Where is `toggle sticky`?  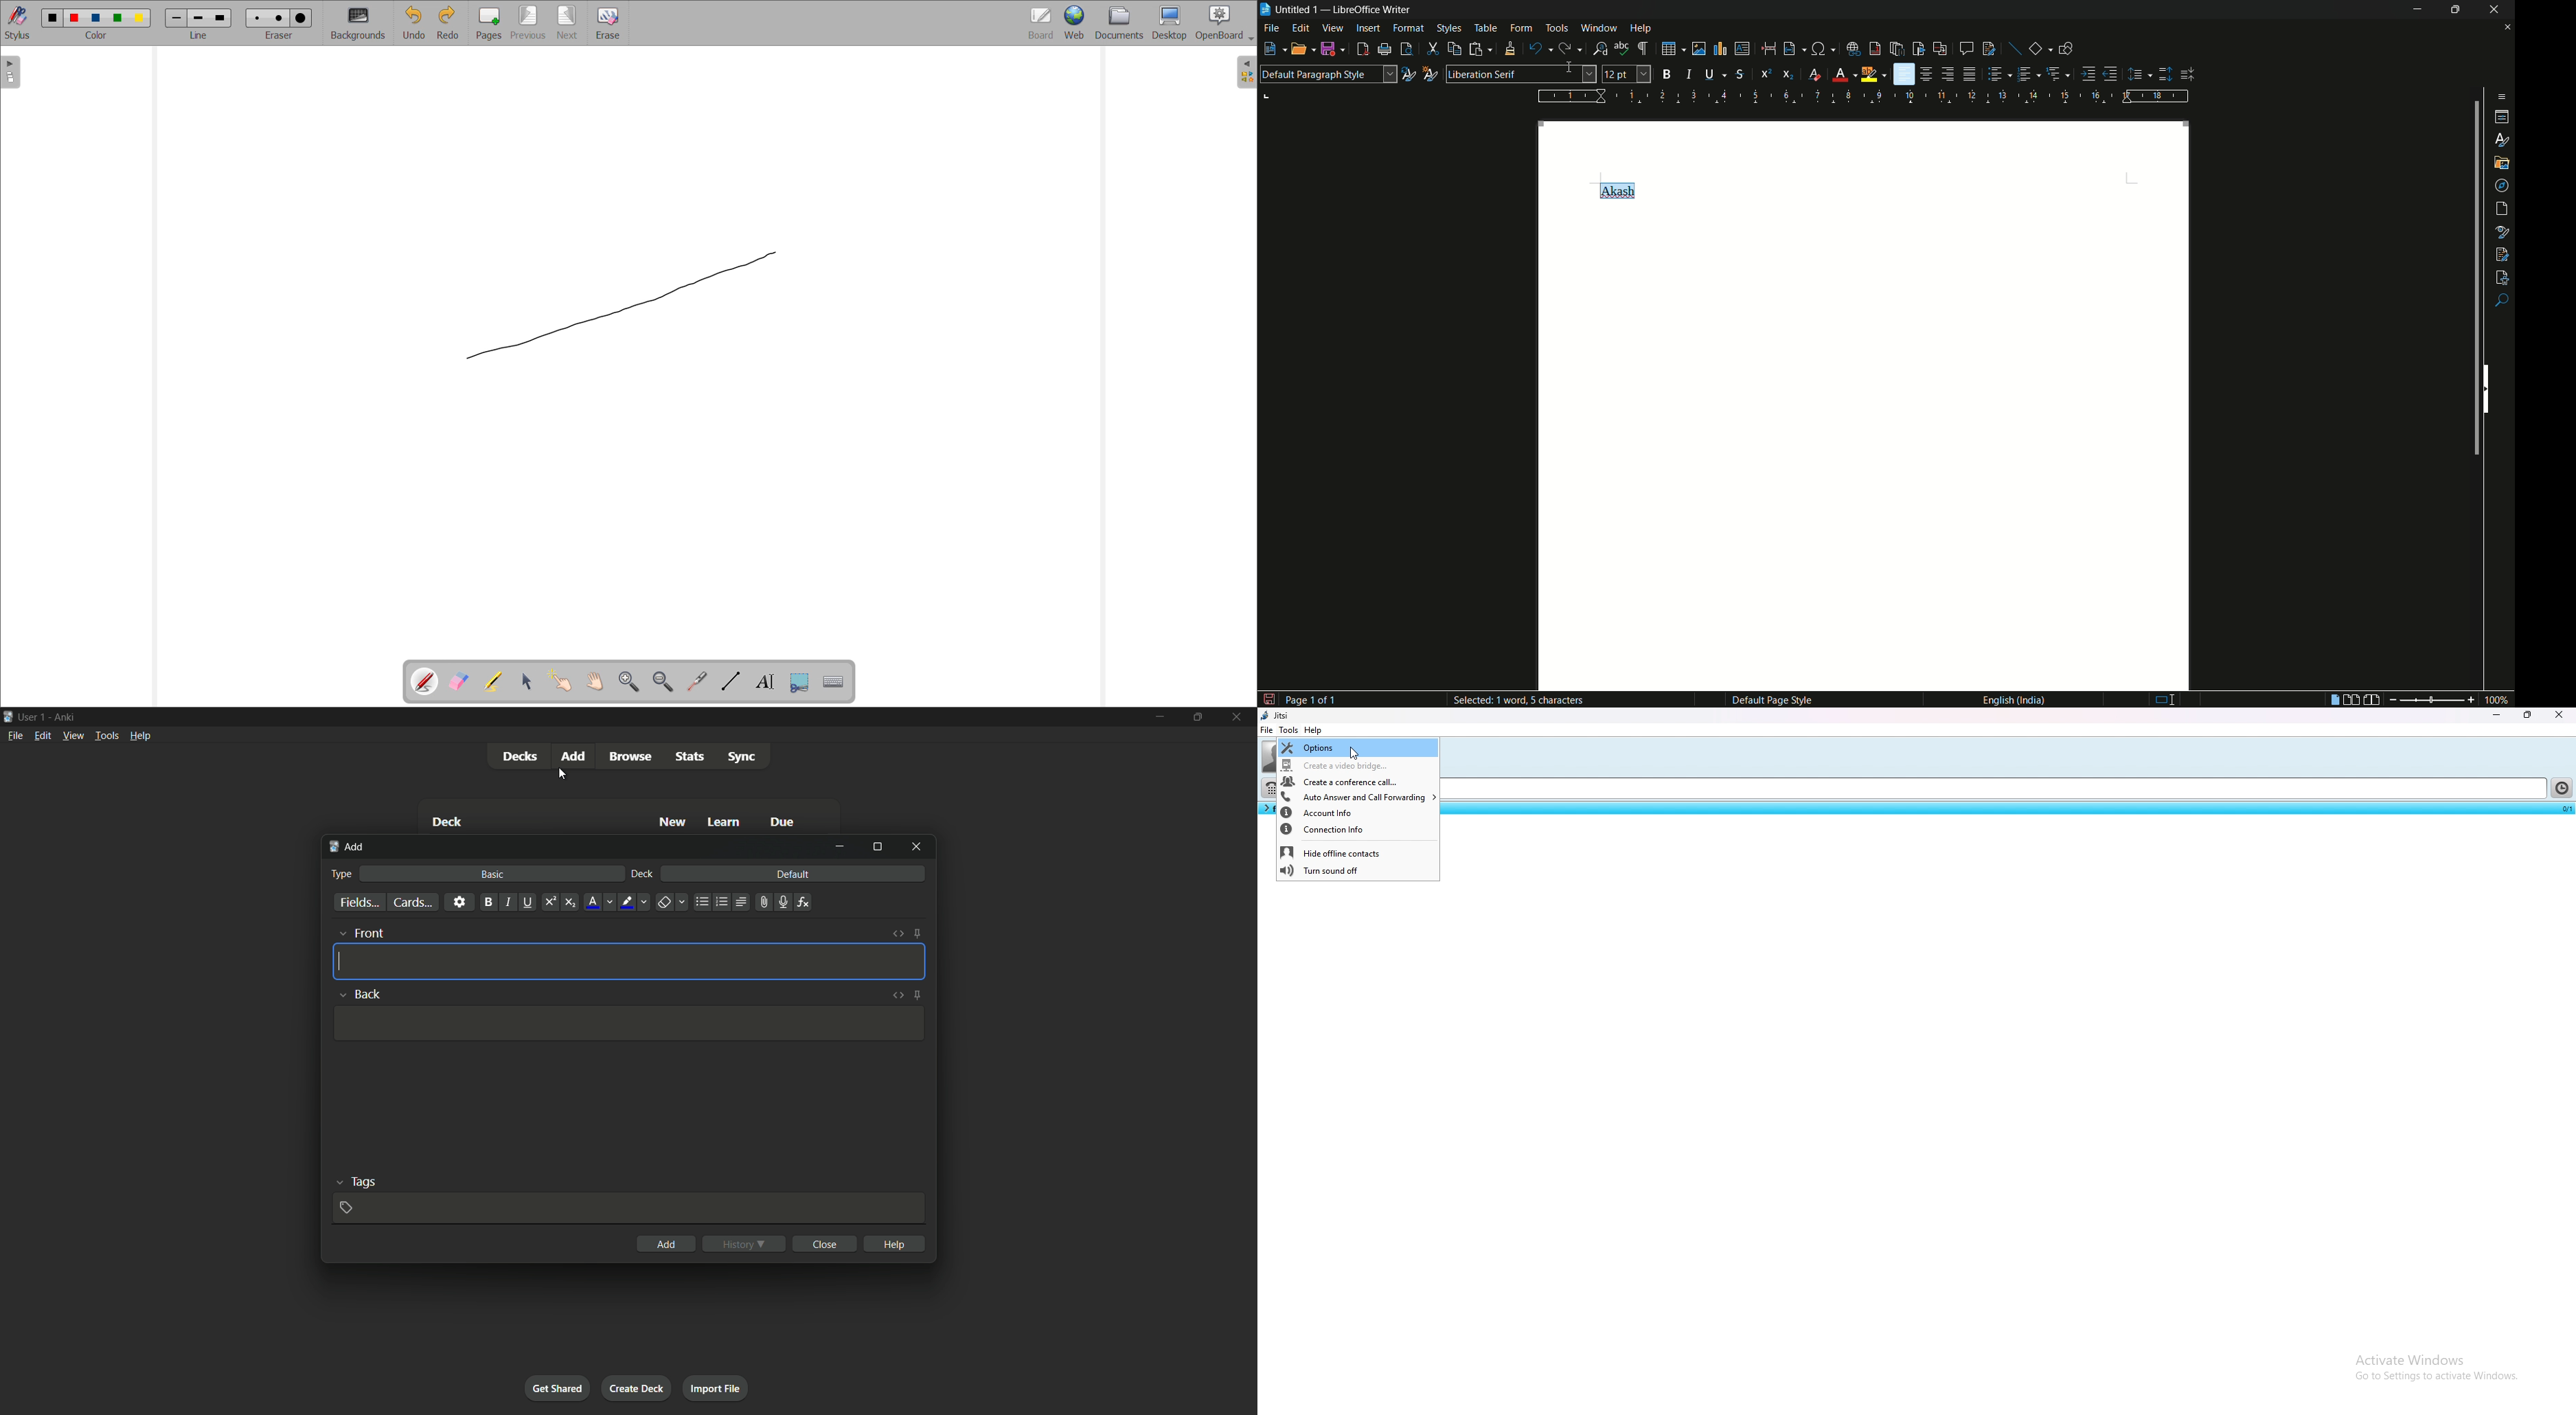 toggle sticky is located at coordinates (918, 994).